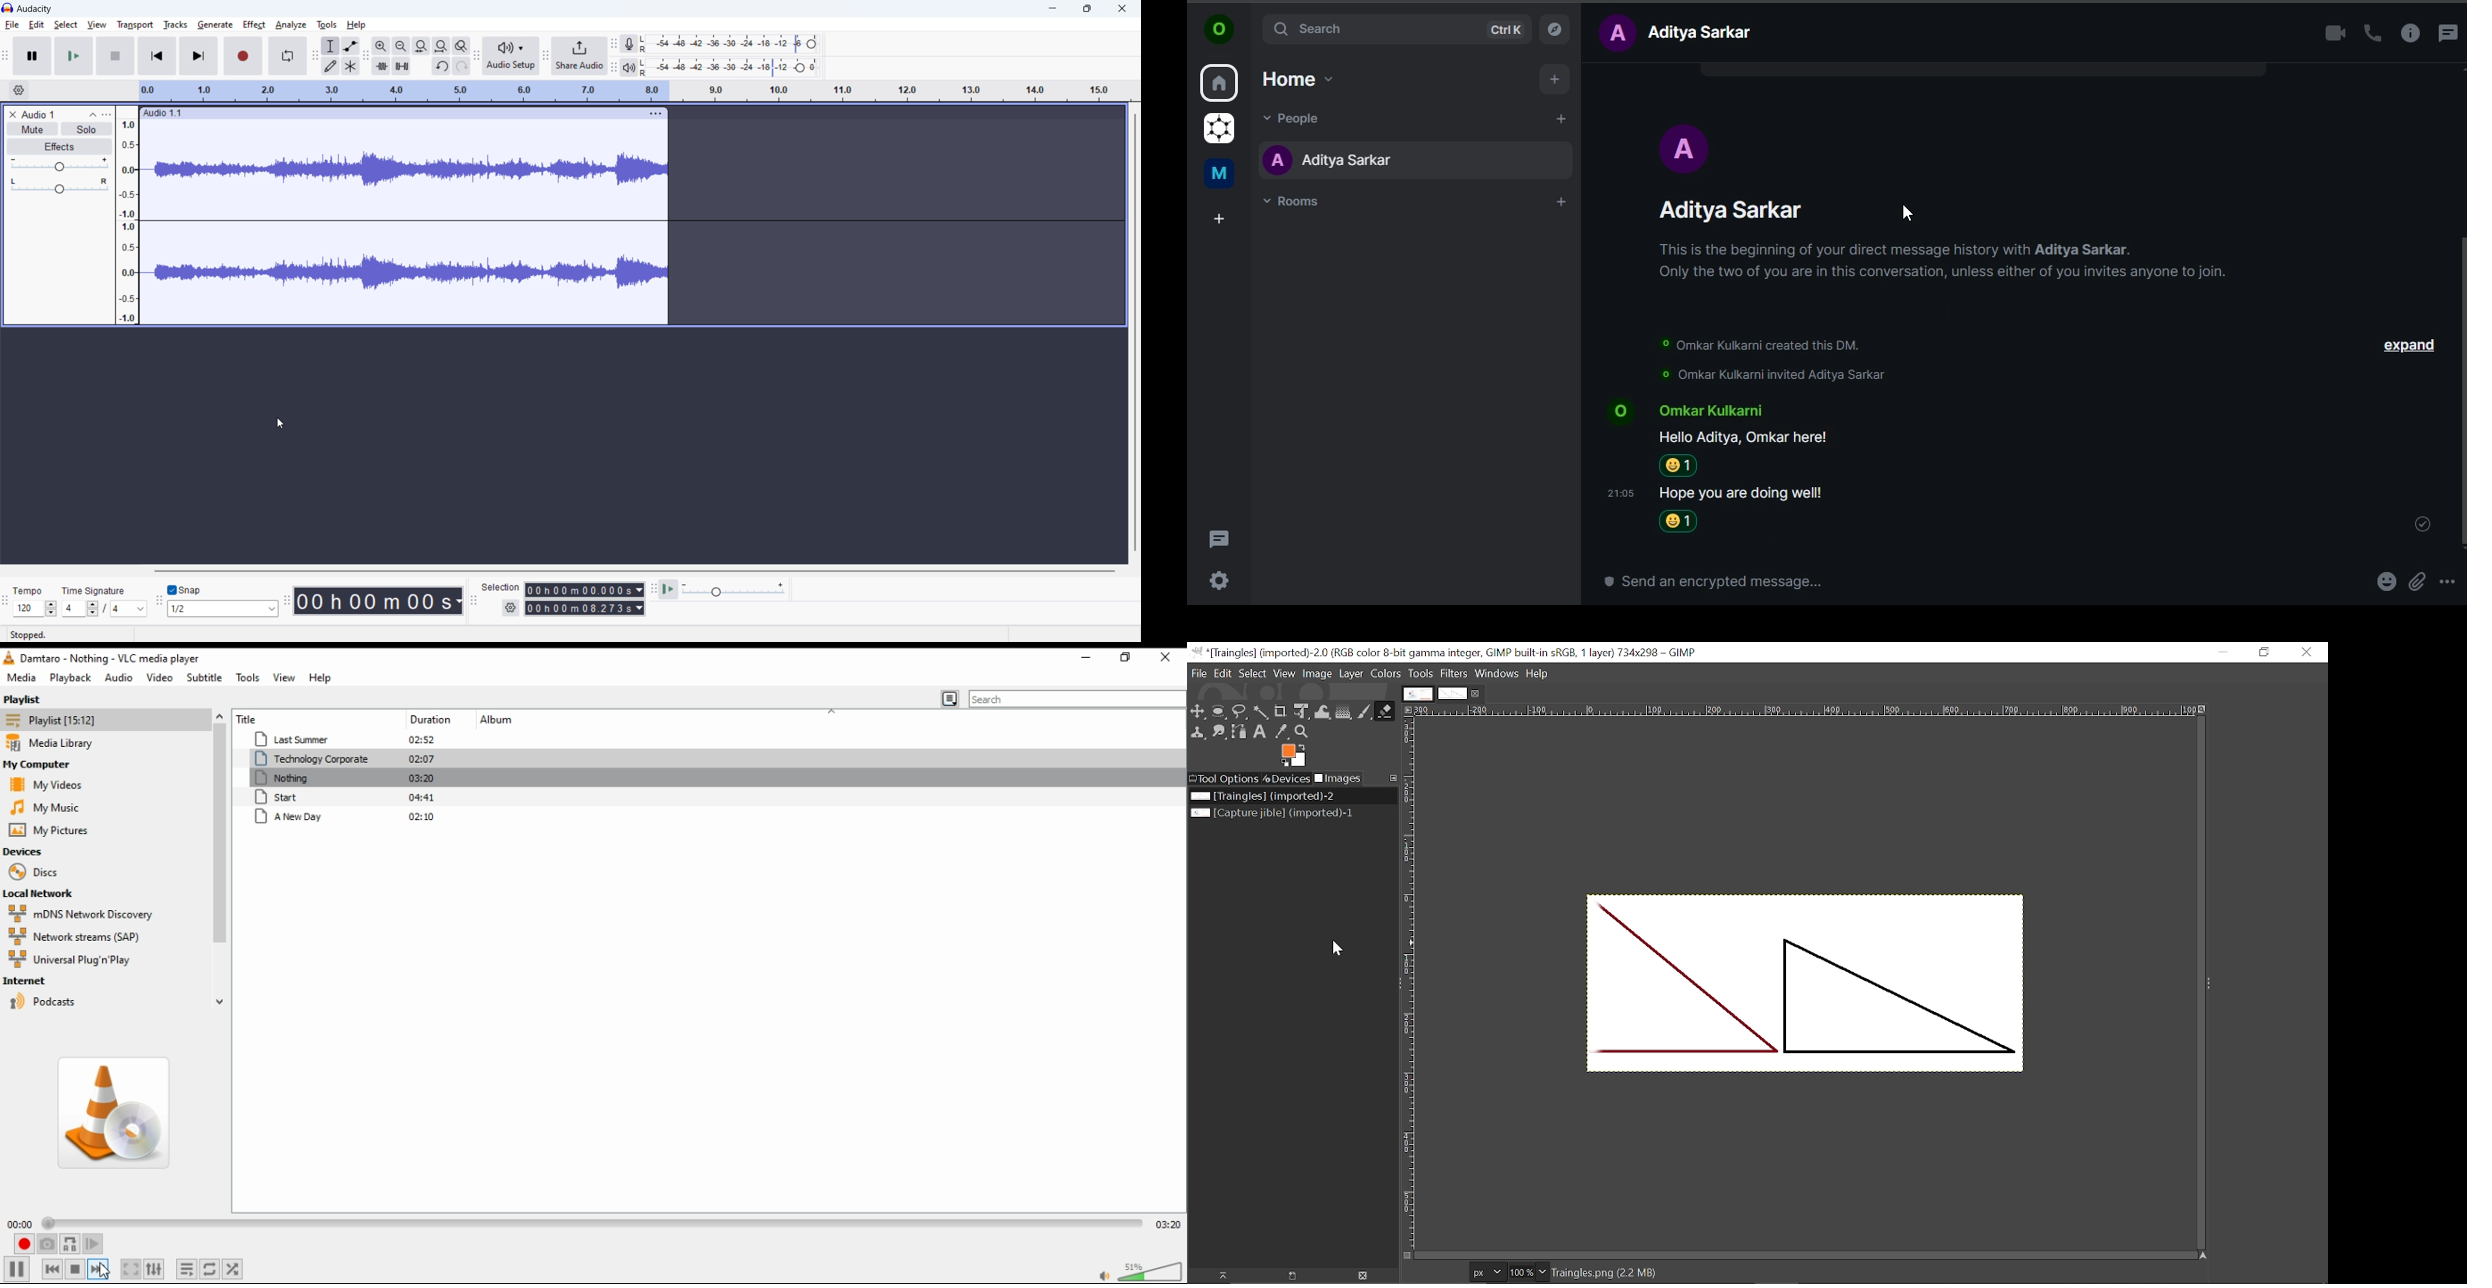 This screenshot has height=1288, width=2492. I want to click on snapping toolbar, so click(158, 600).